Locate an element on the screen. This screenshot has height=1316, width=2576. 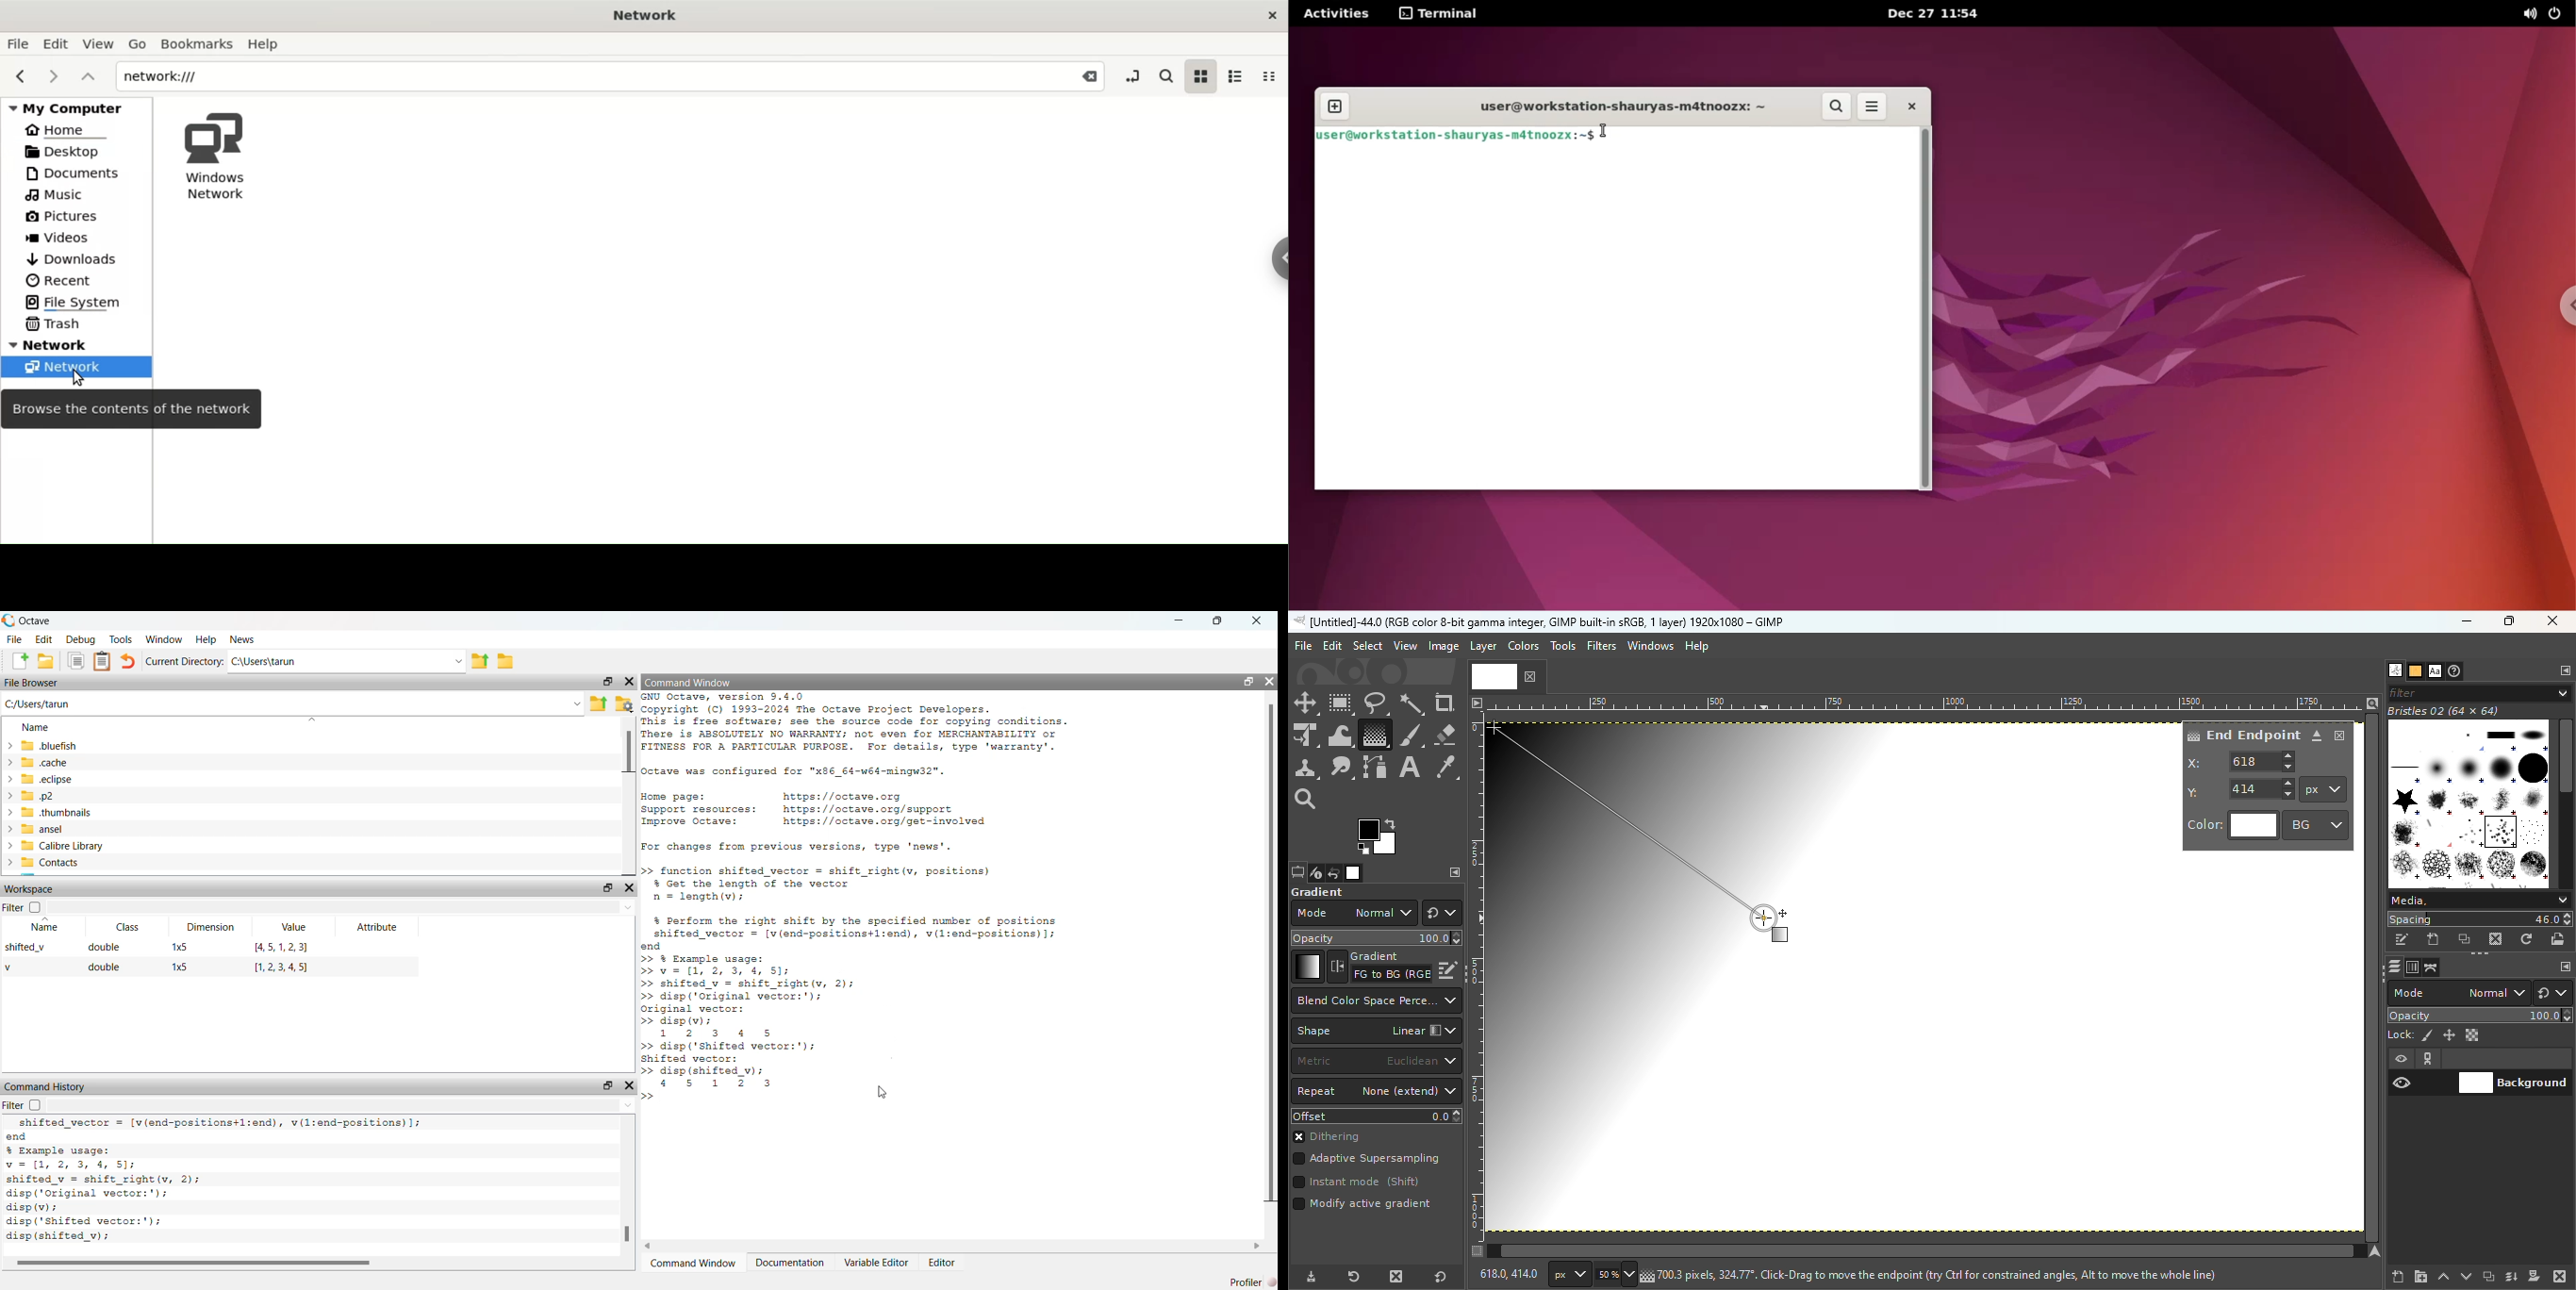
double is located at coordinates (106, 947).